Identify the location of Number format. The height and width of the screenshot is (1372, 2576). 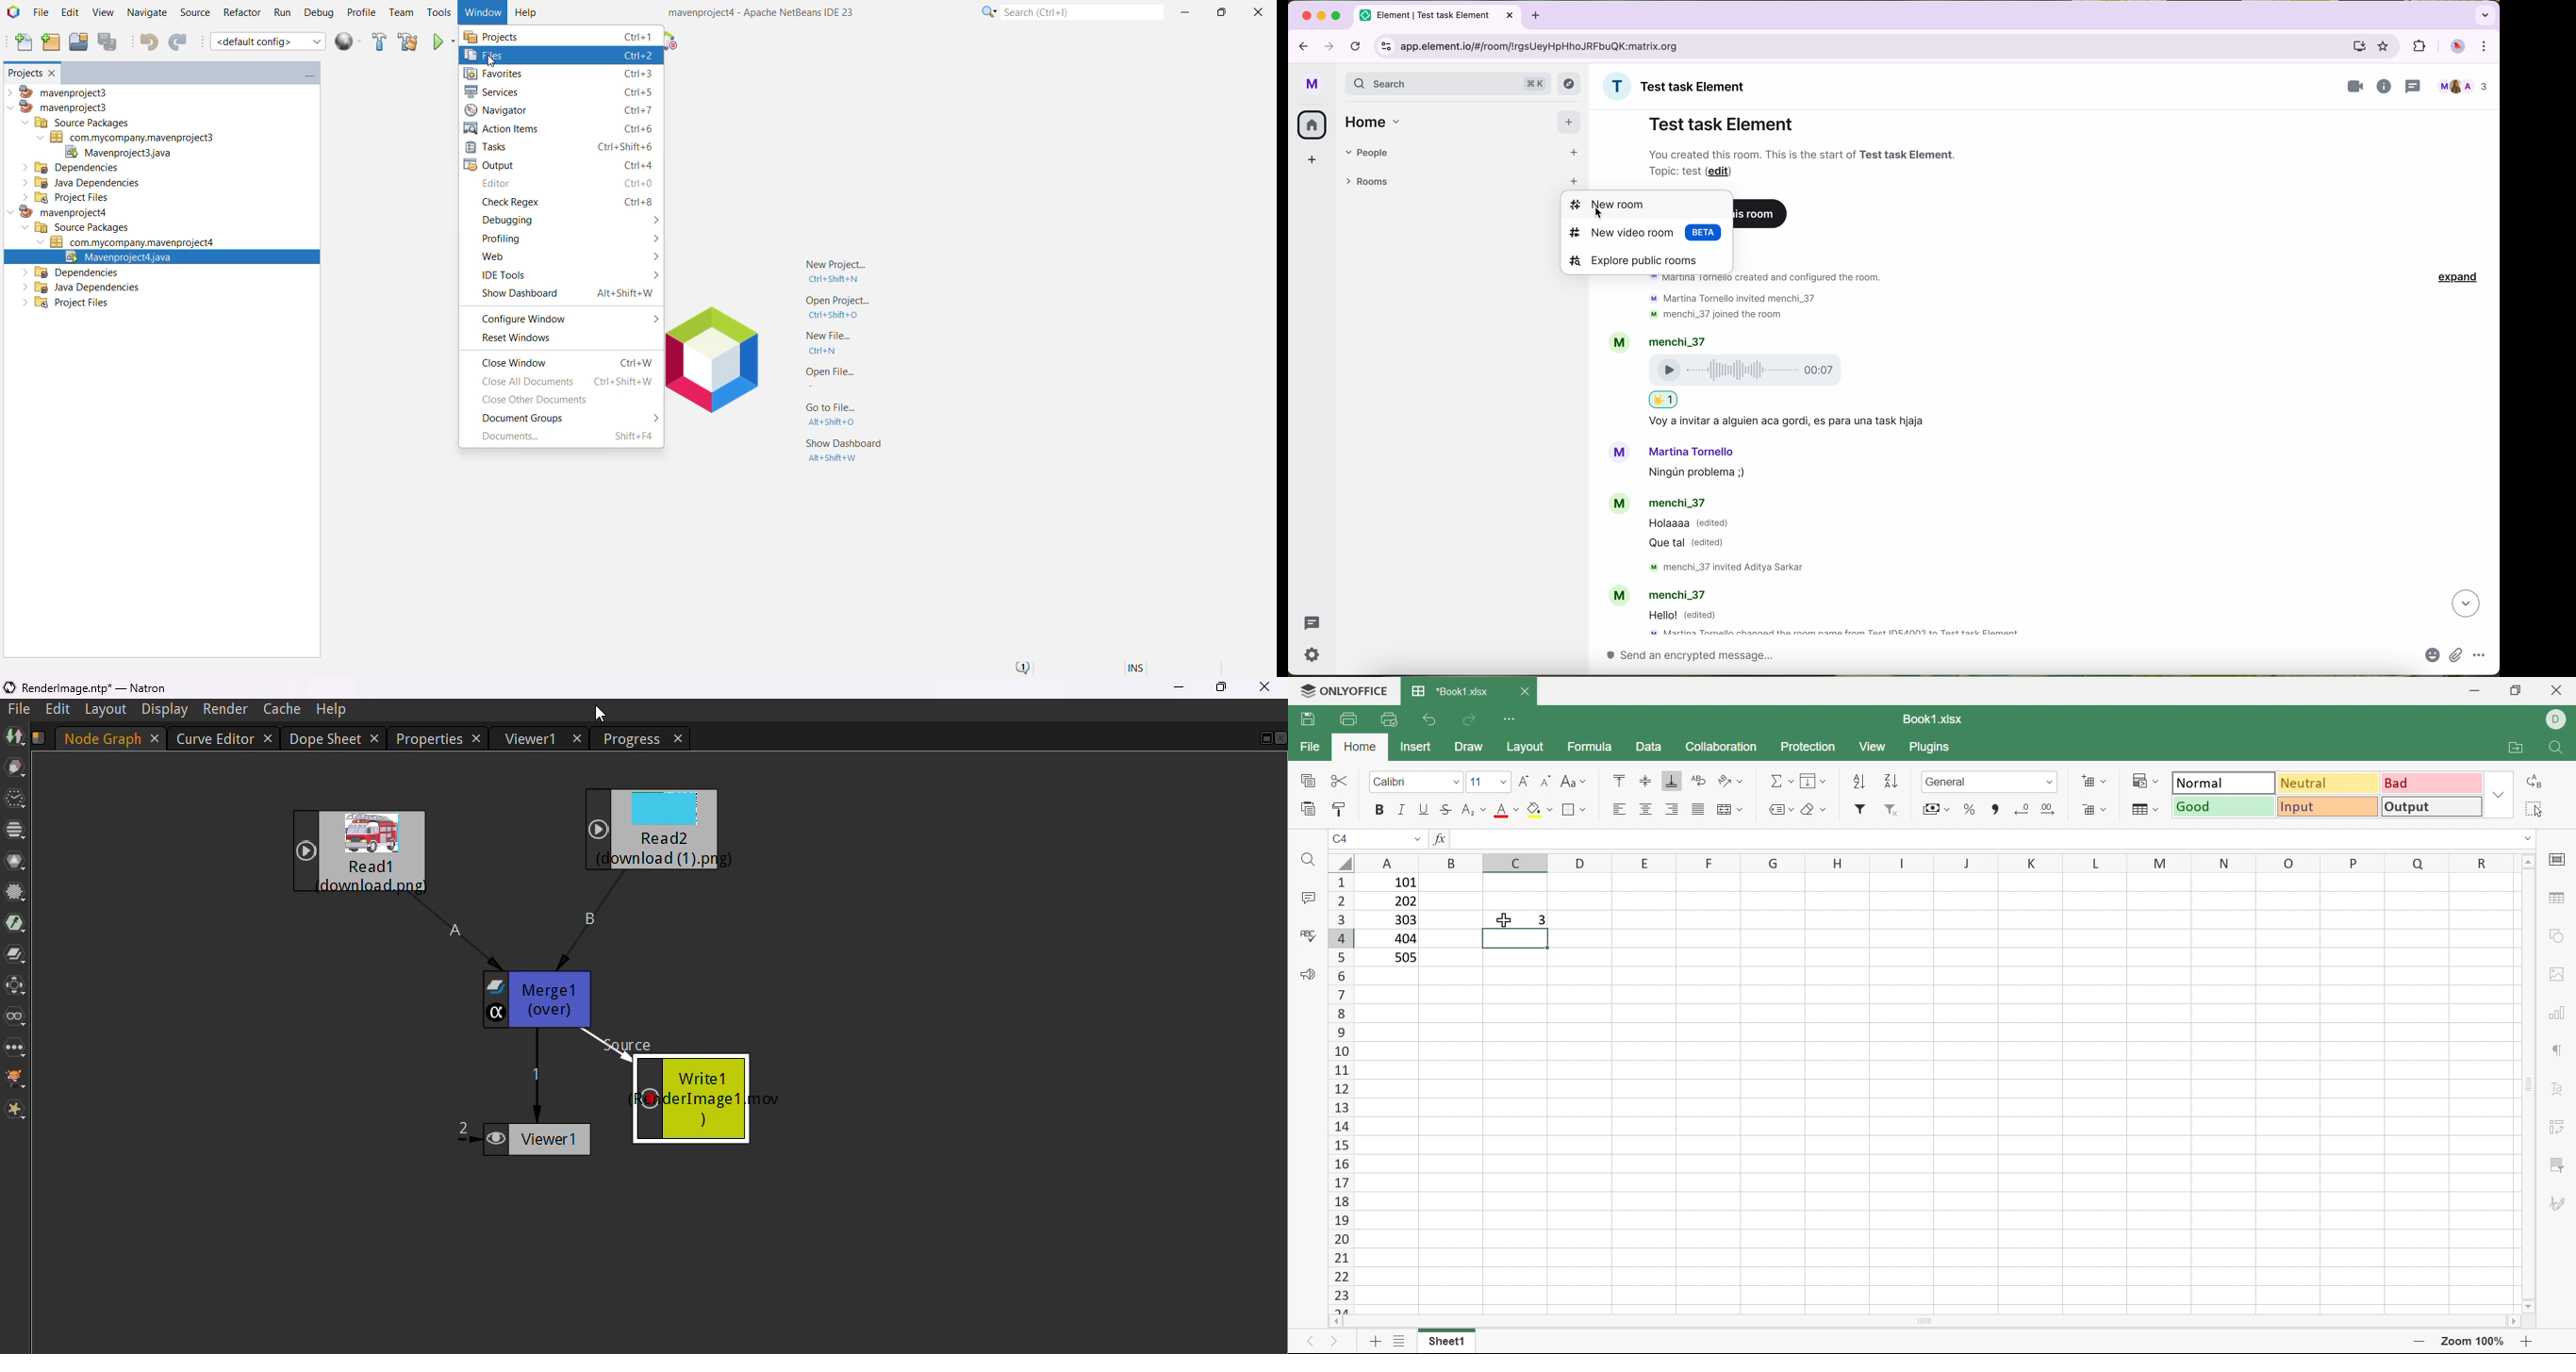
(1961, 782).